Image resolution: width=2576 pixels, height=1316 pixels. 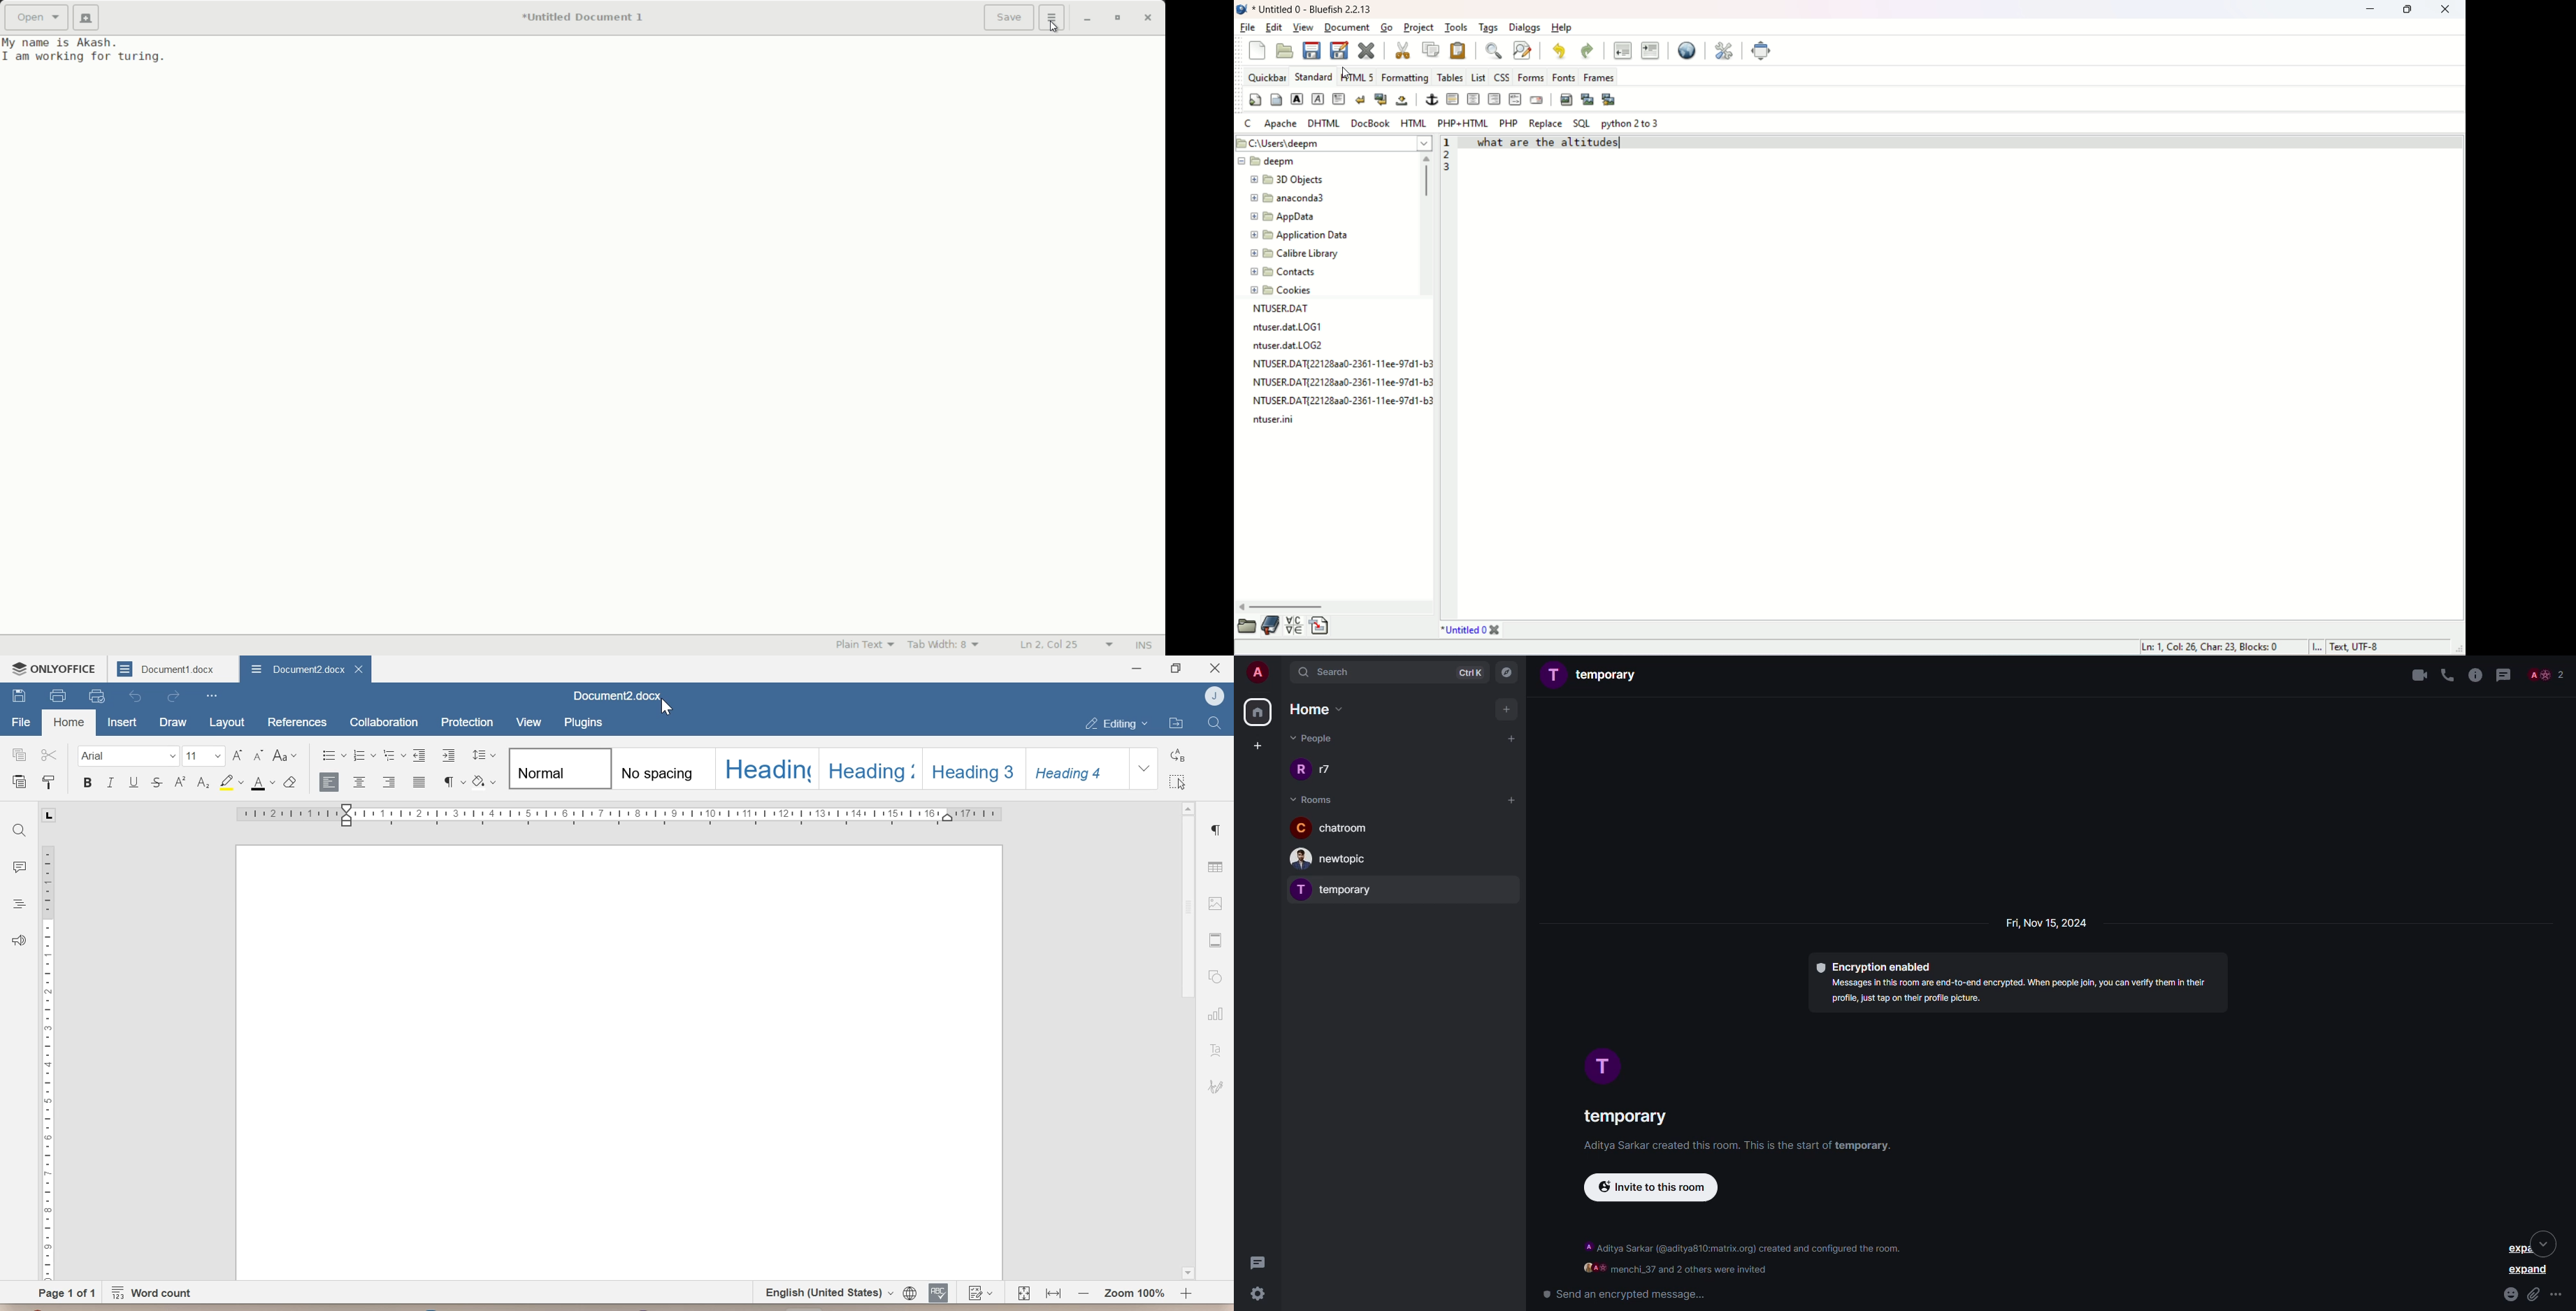 I want to click on Strikethrough, so click(x=157, y=783).